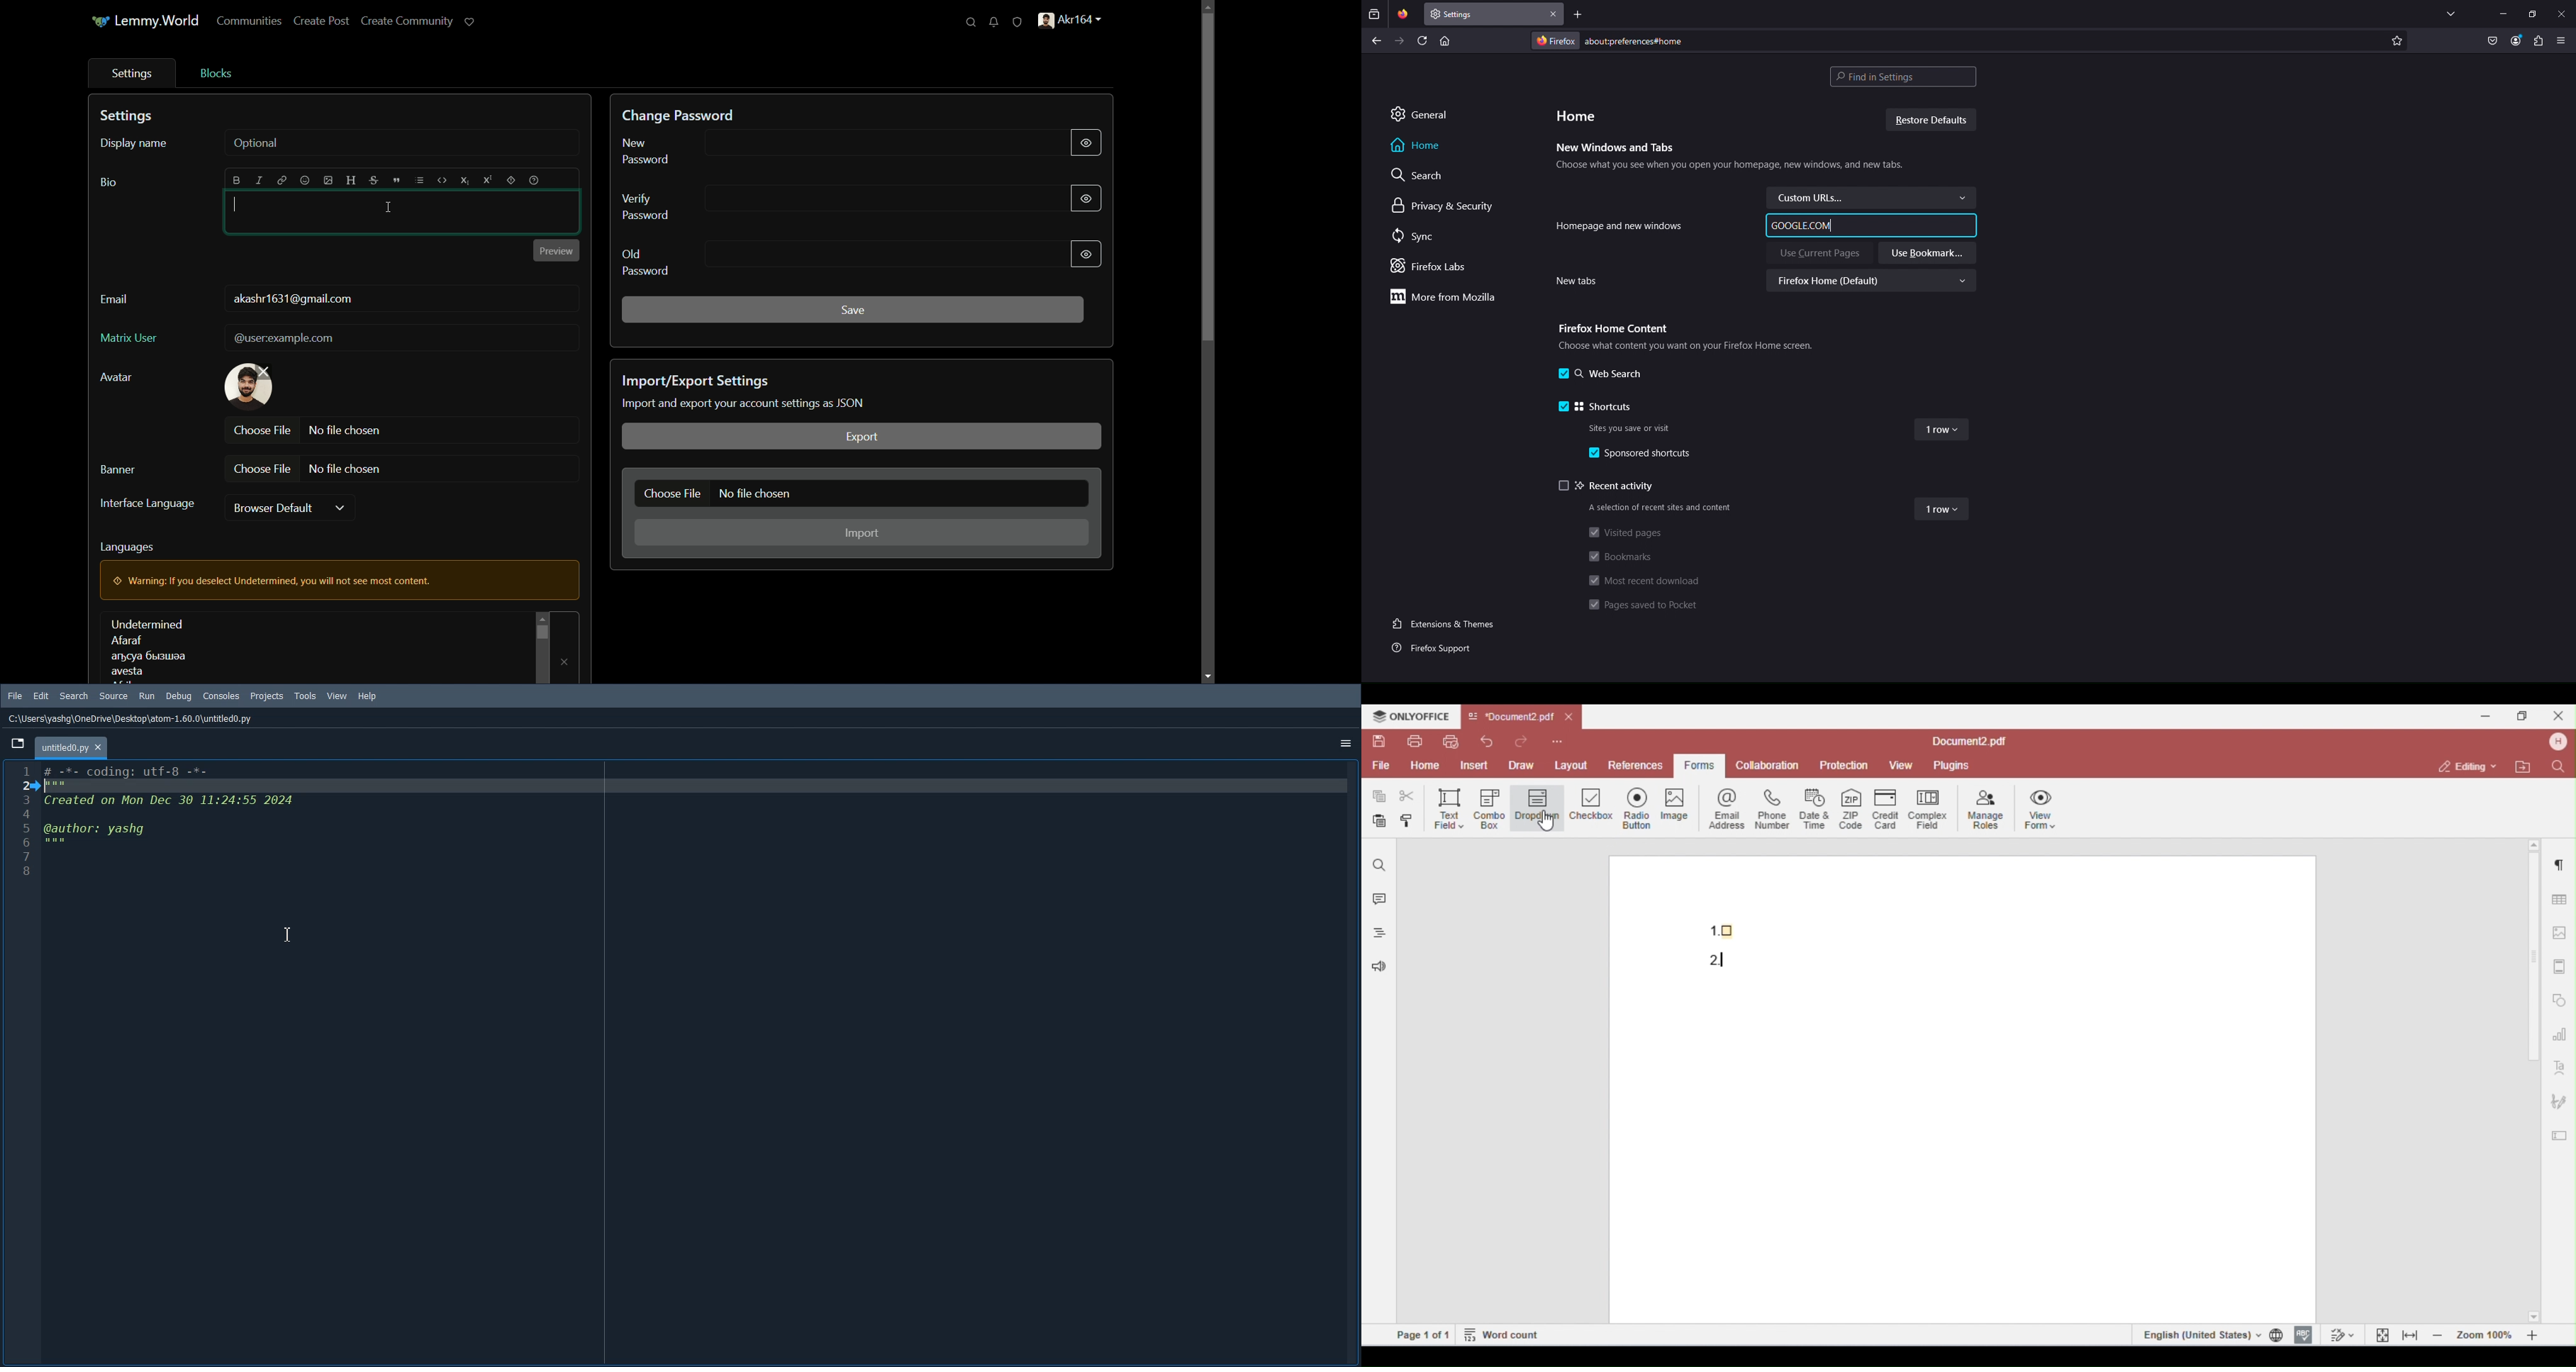 This screenshot has width=2576, height=1372. I want to click on email, so click(115, 299).